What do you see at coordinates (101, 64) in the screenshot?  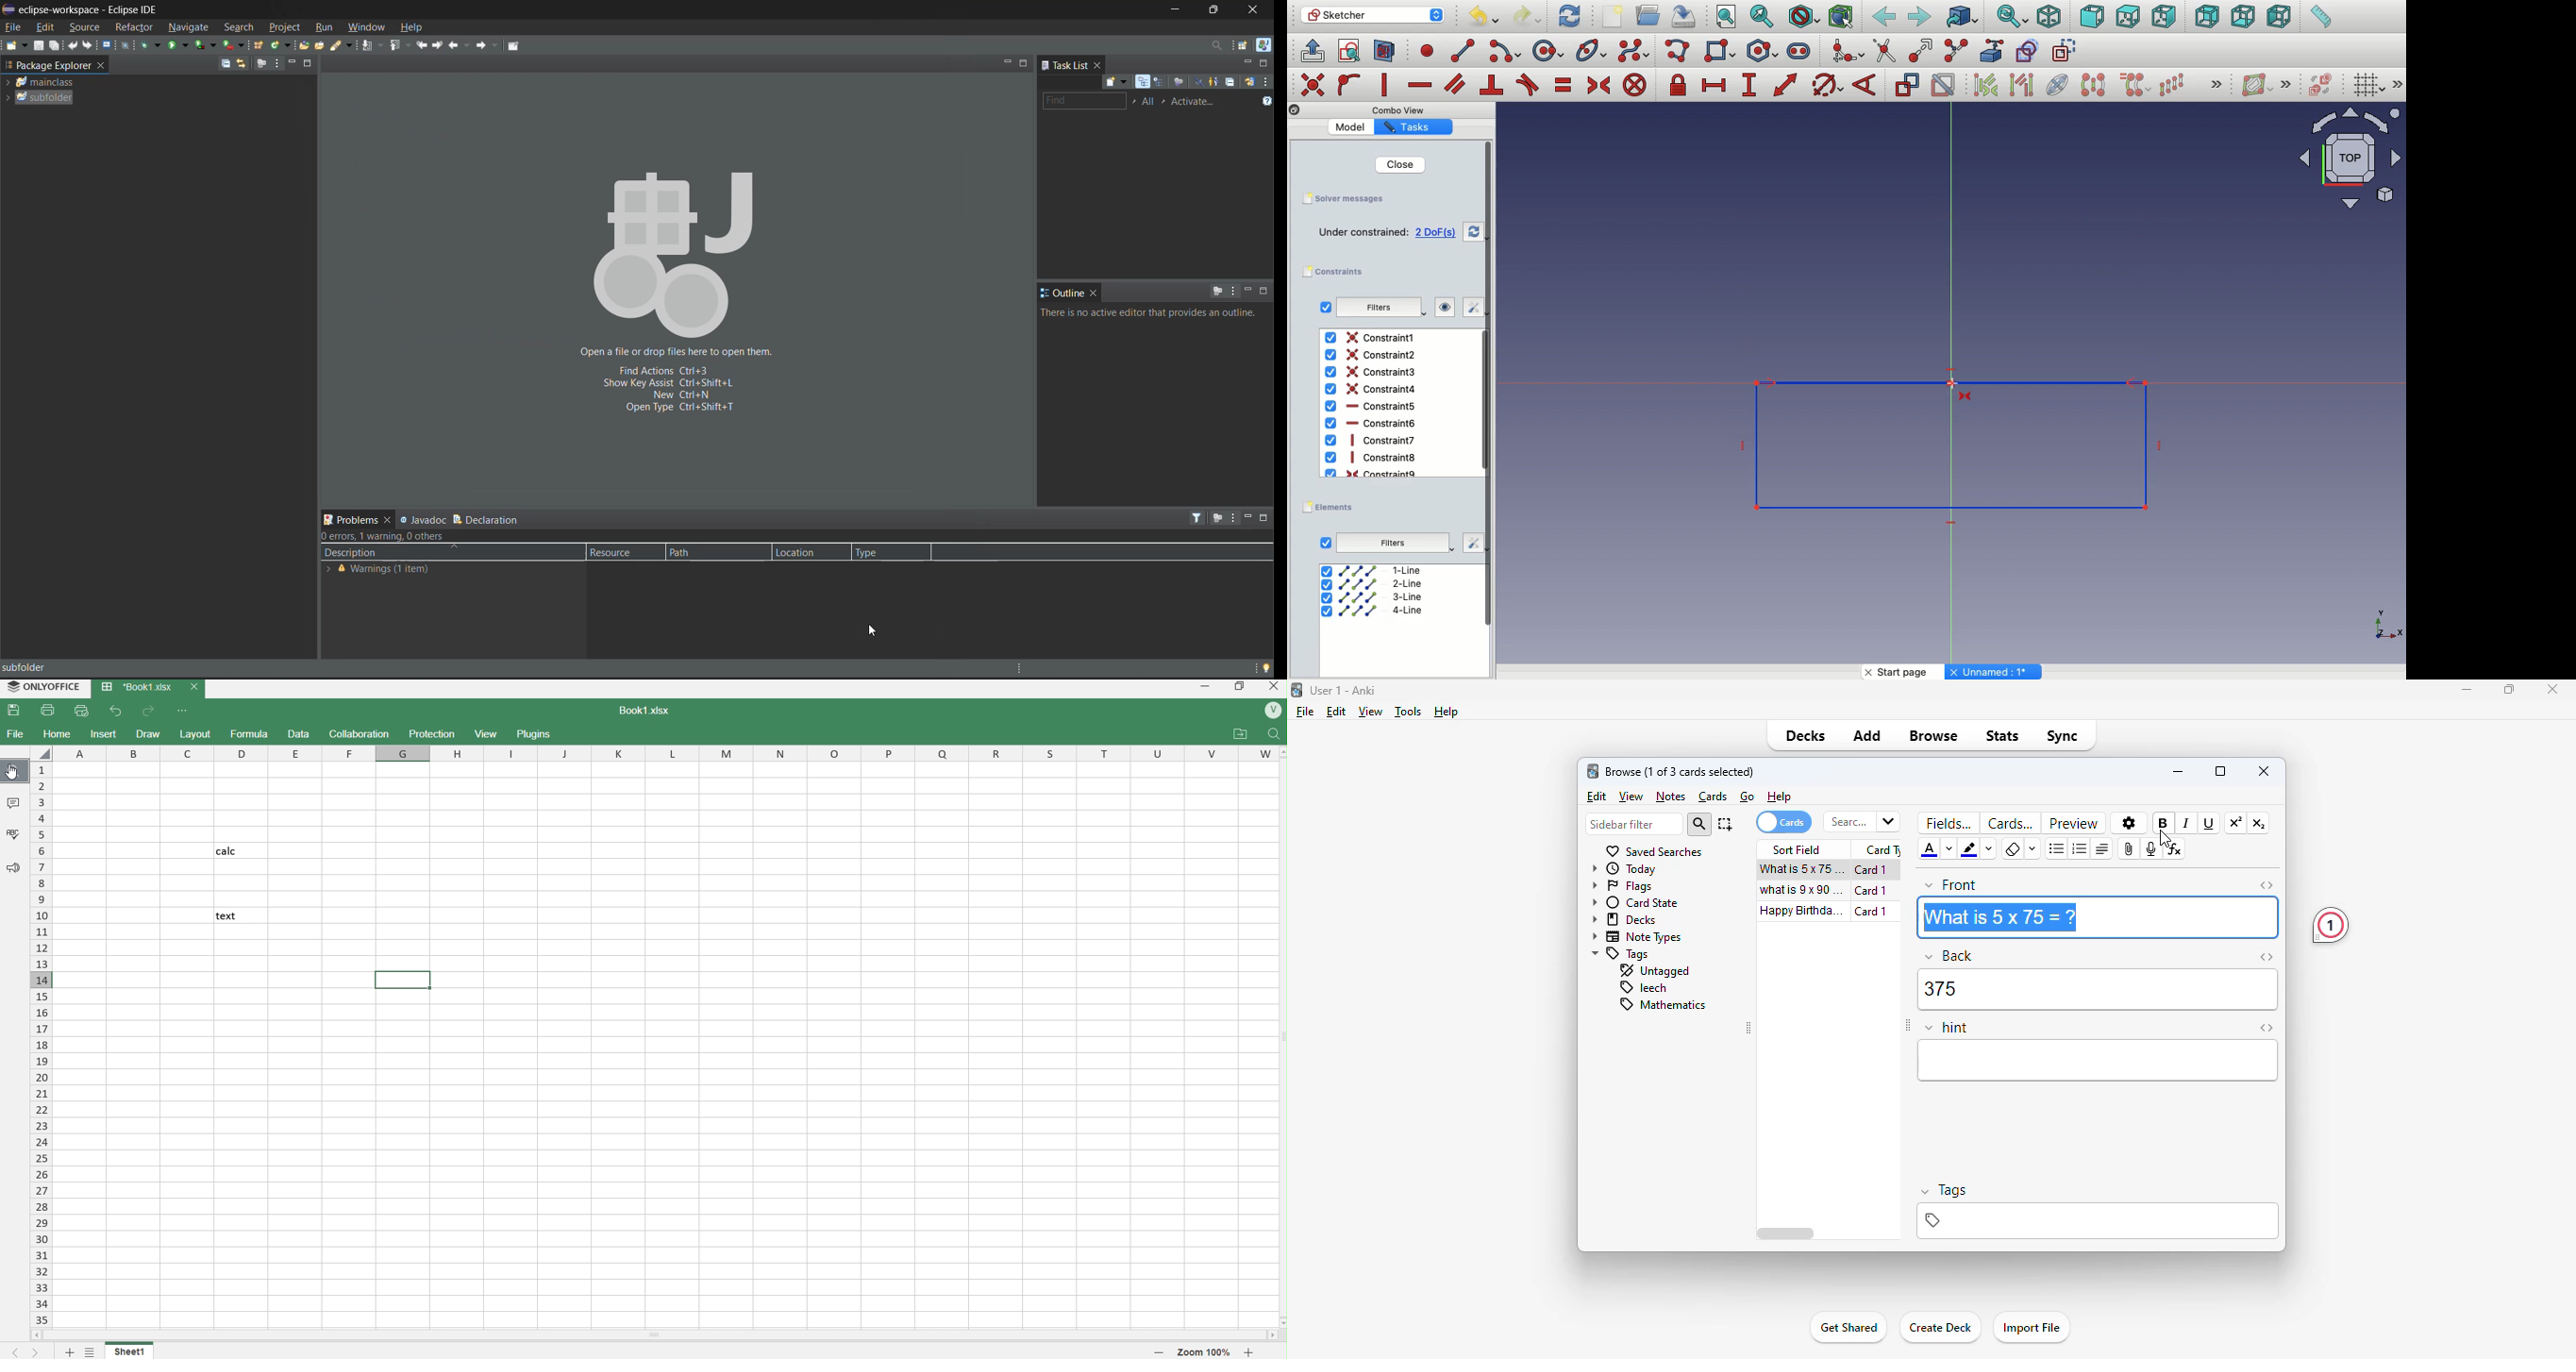 I see `close` at bounding box center [101, 64].